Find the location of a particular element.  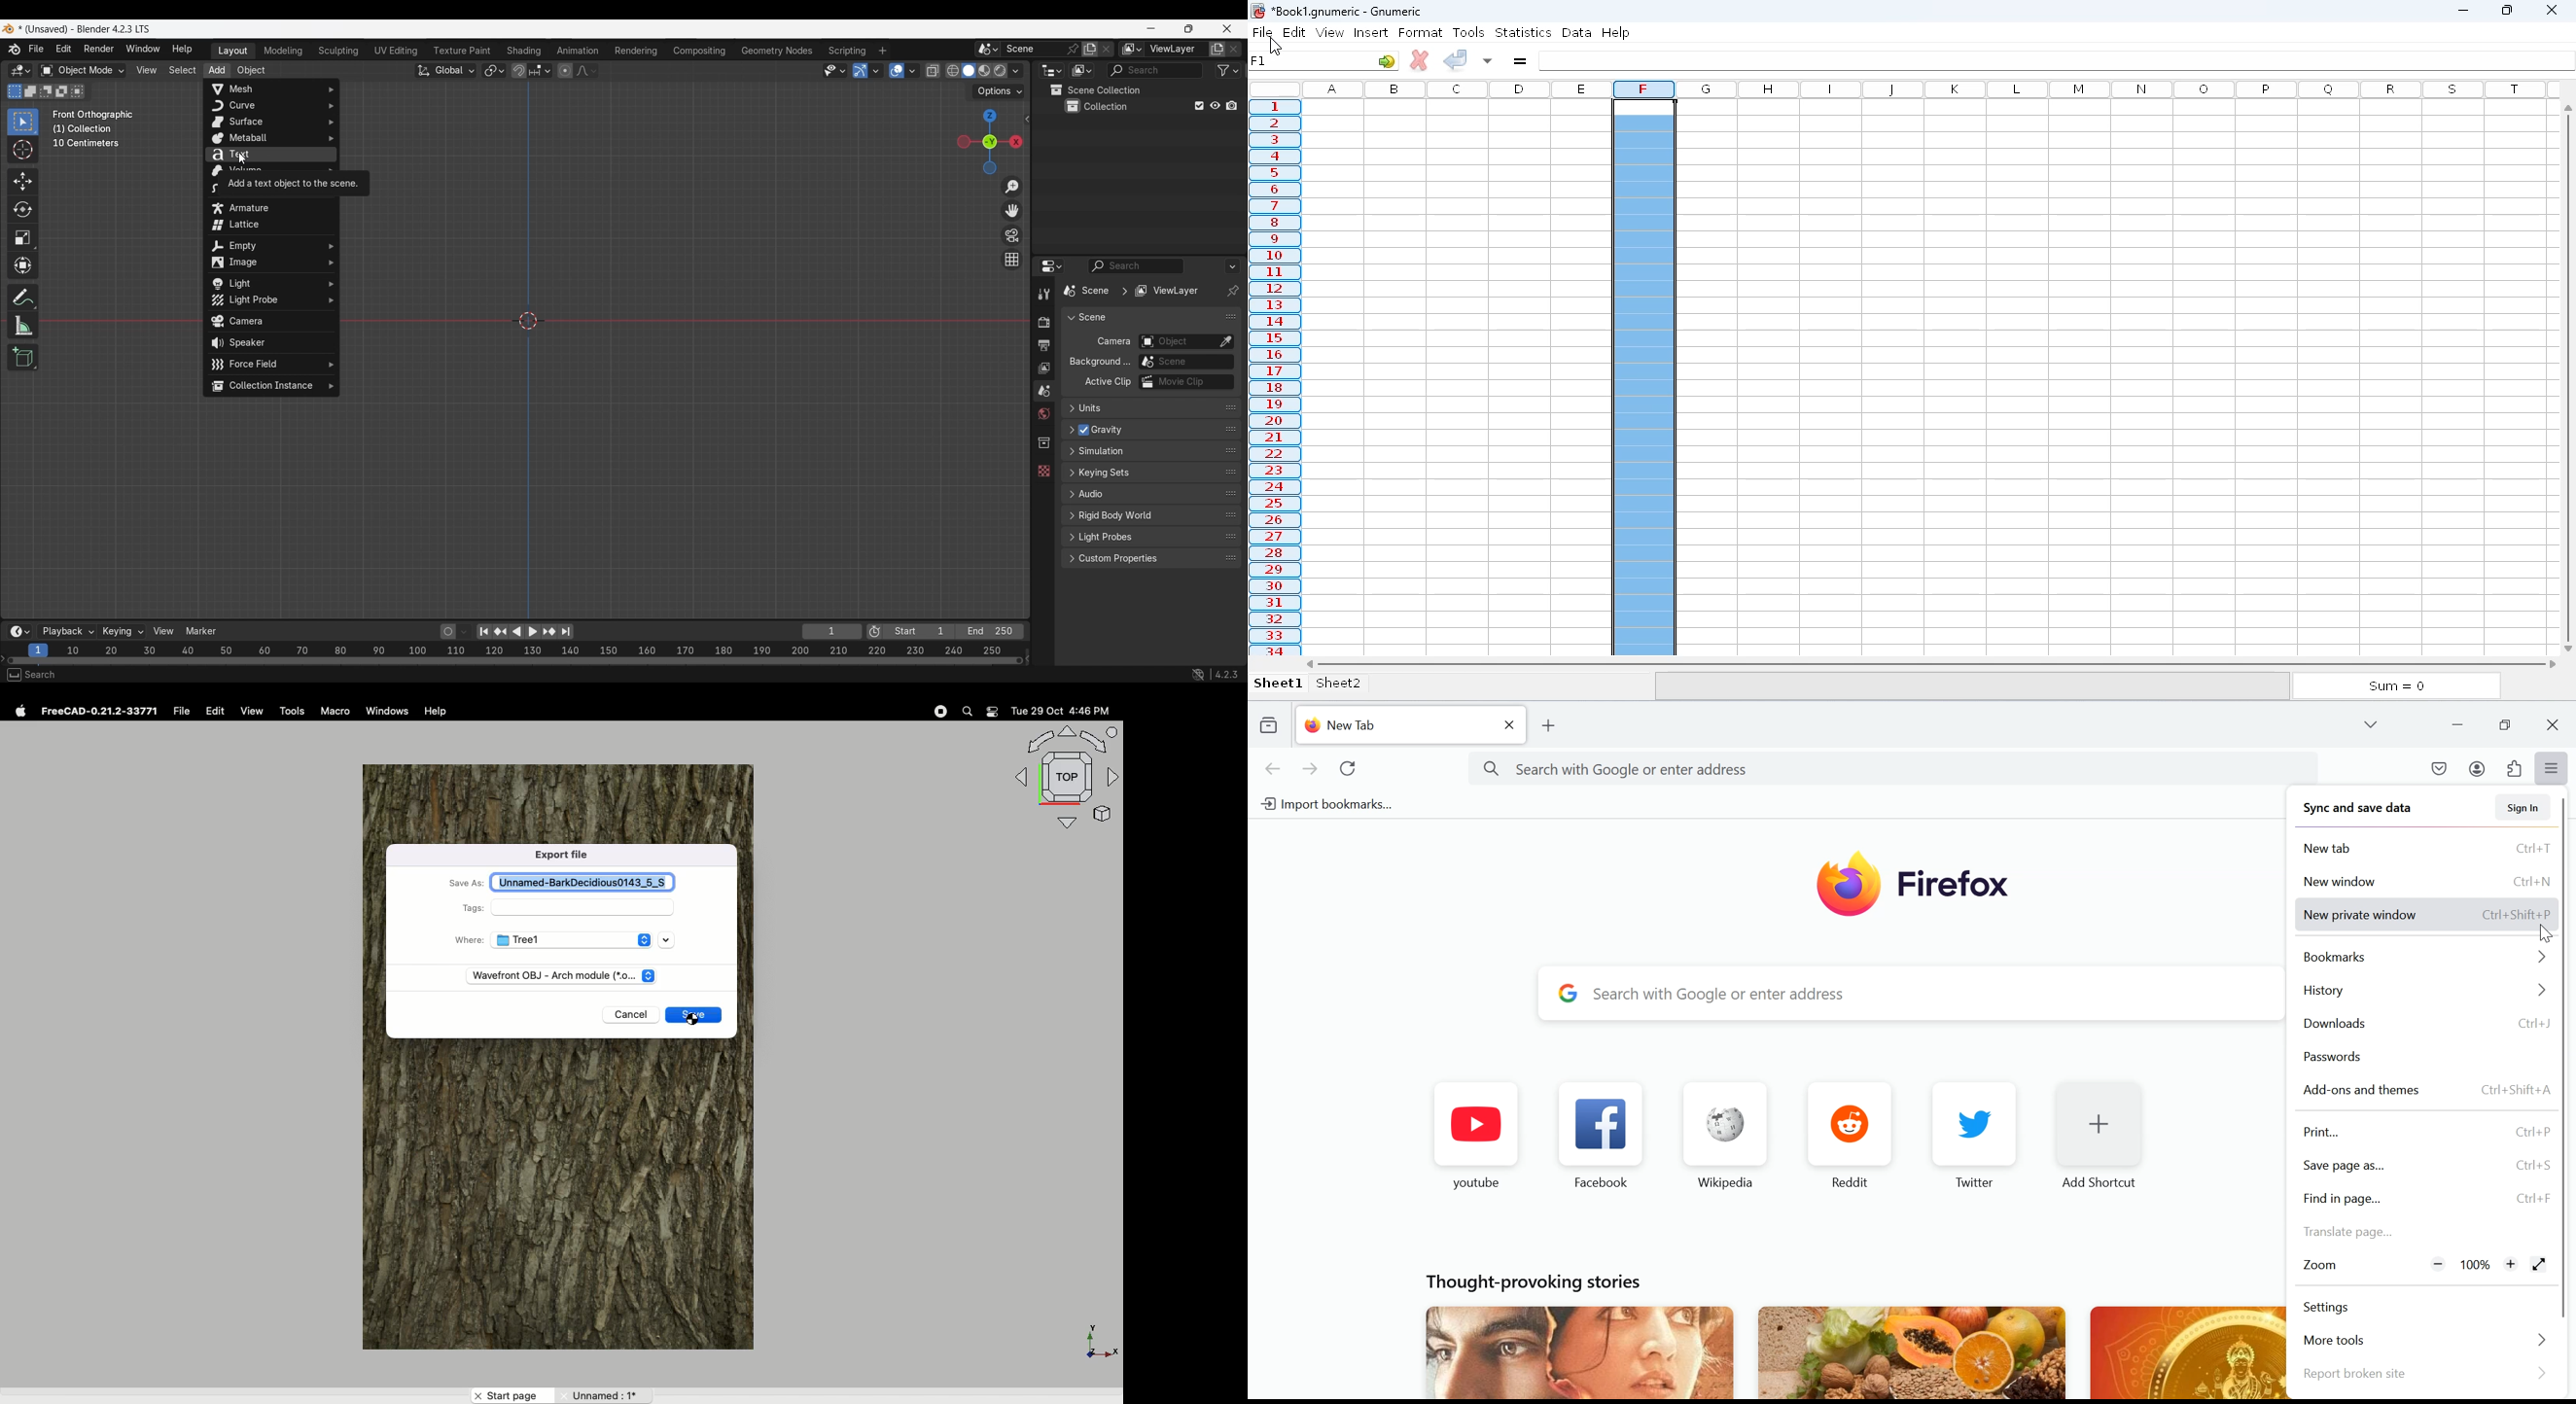

Remove view layer is located at coordinates (1235, 49).